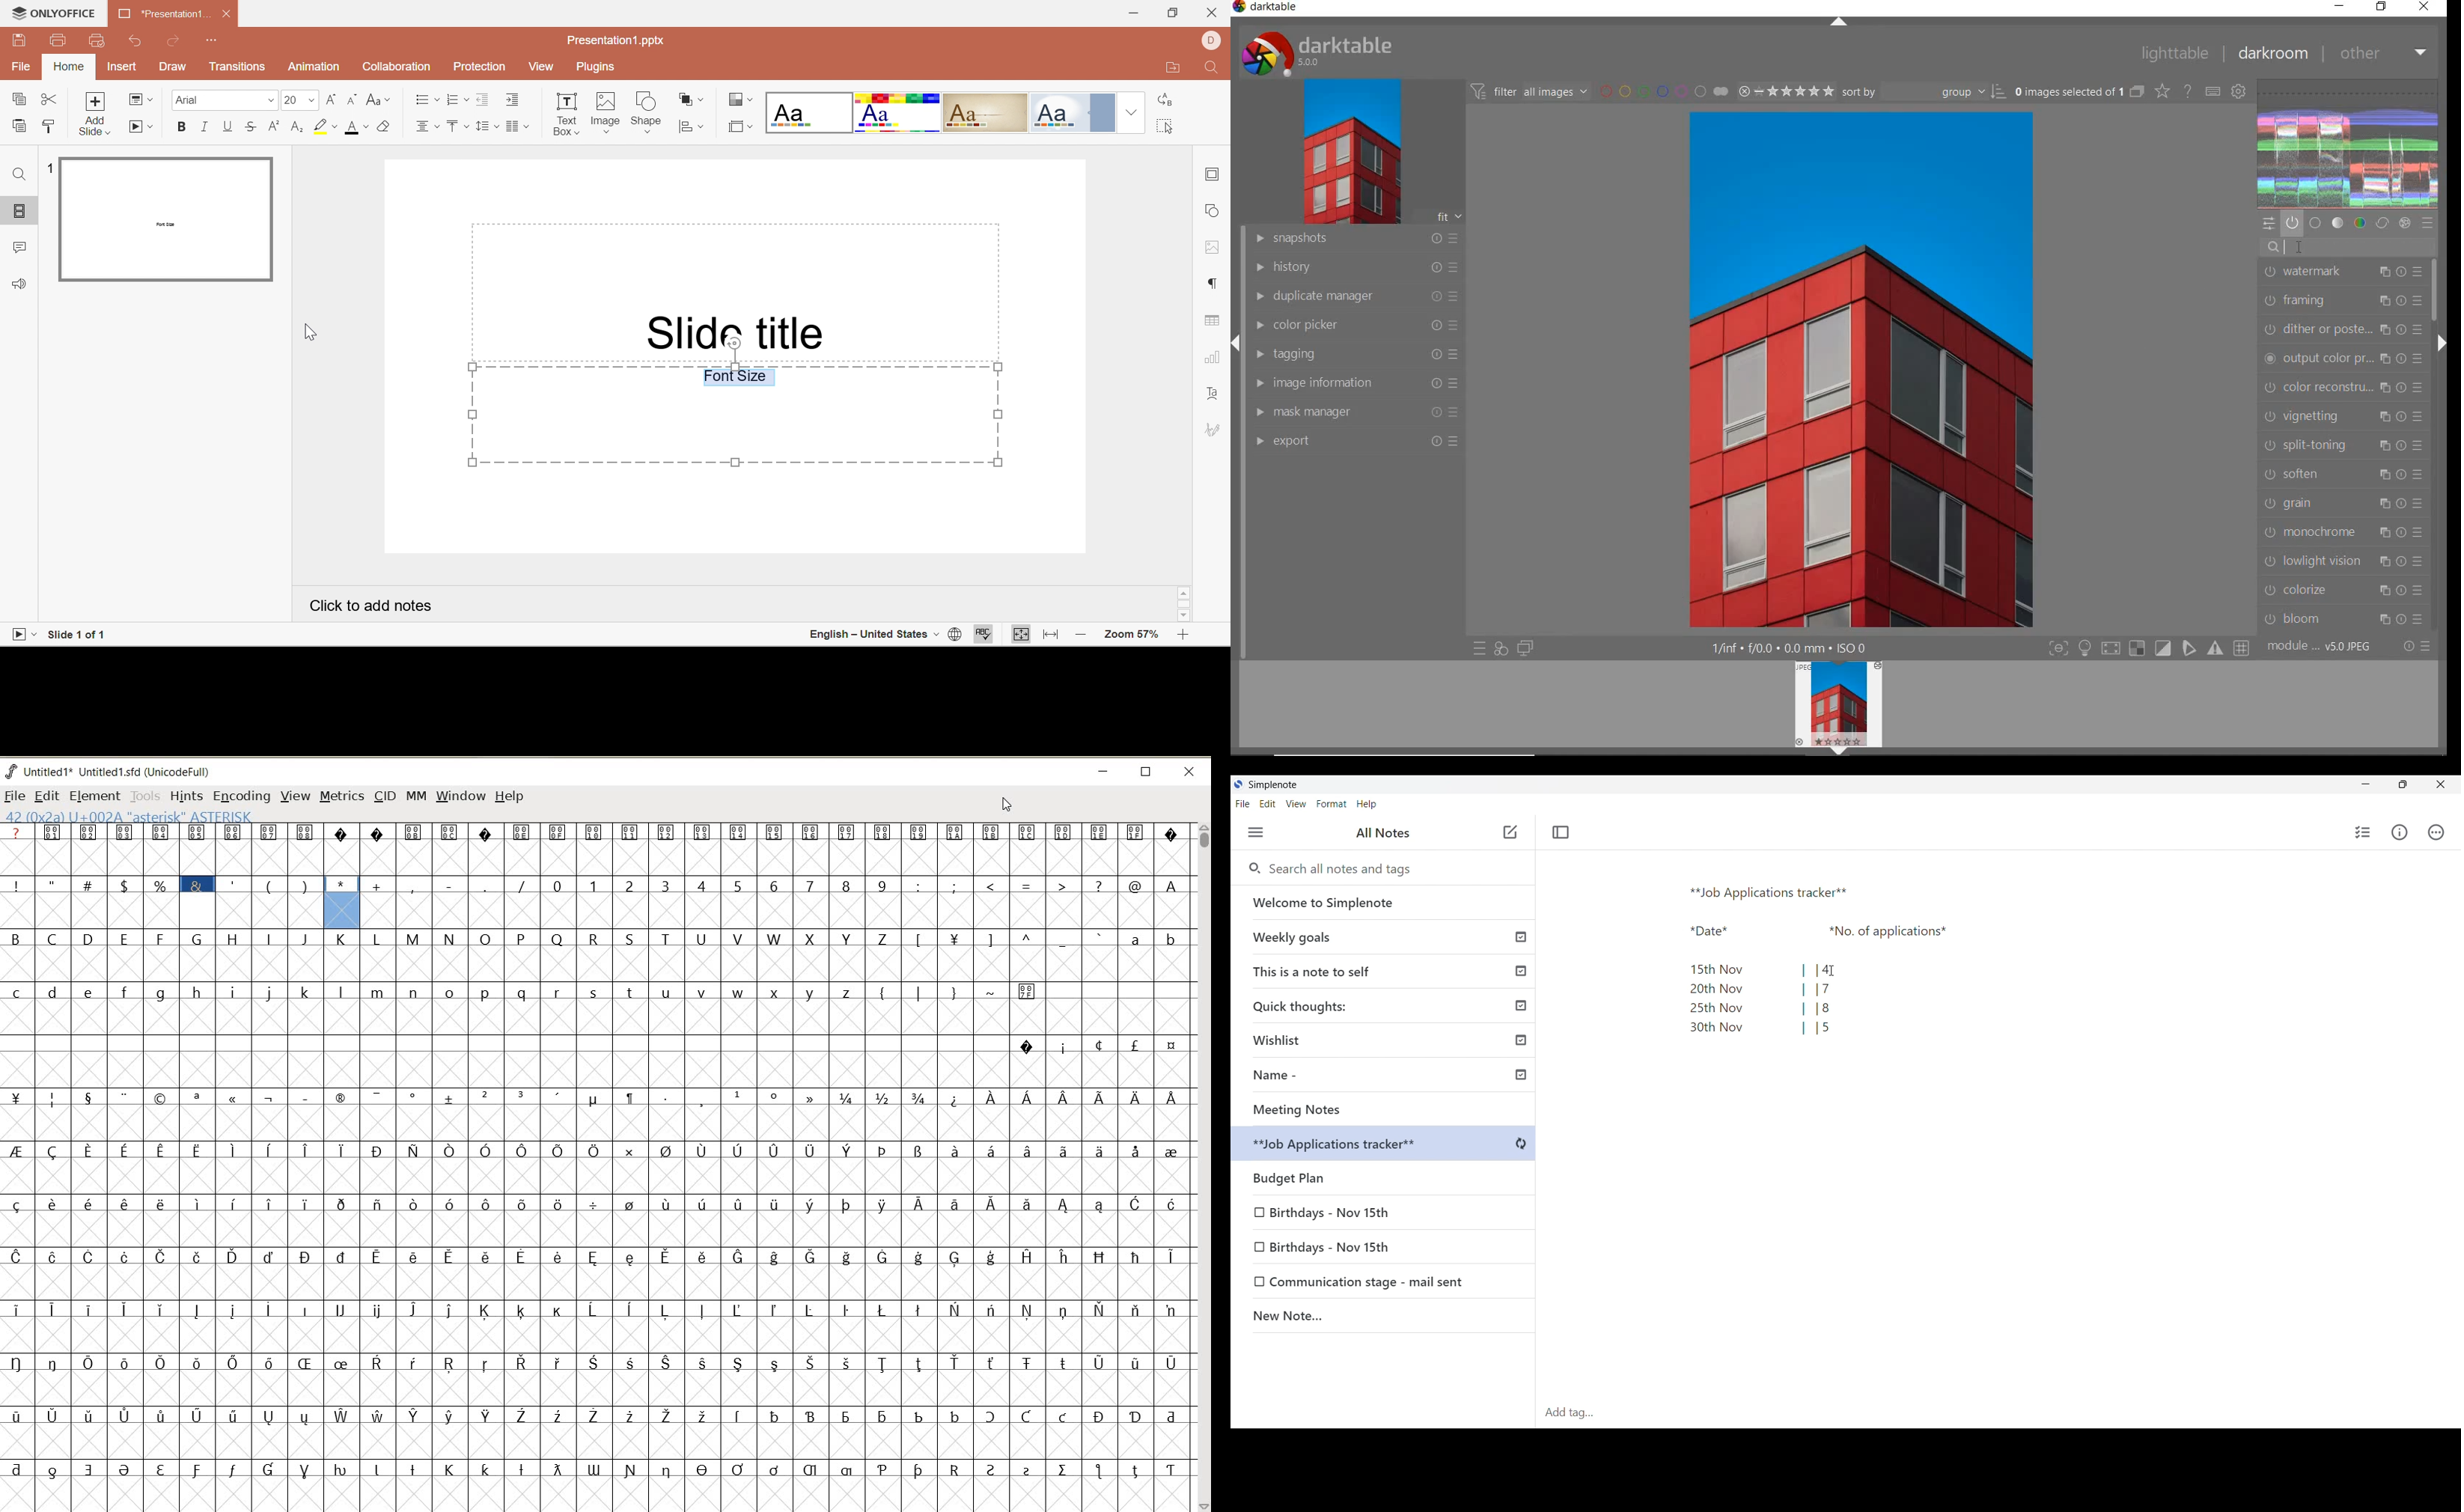 This screenshot has width=2464, height=1512. I want to click on lighttable, so click(2178, 53).